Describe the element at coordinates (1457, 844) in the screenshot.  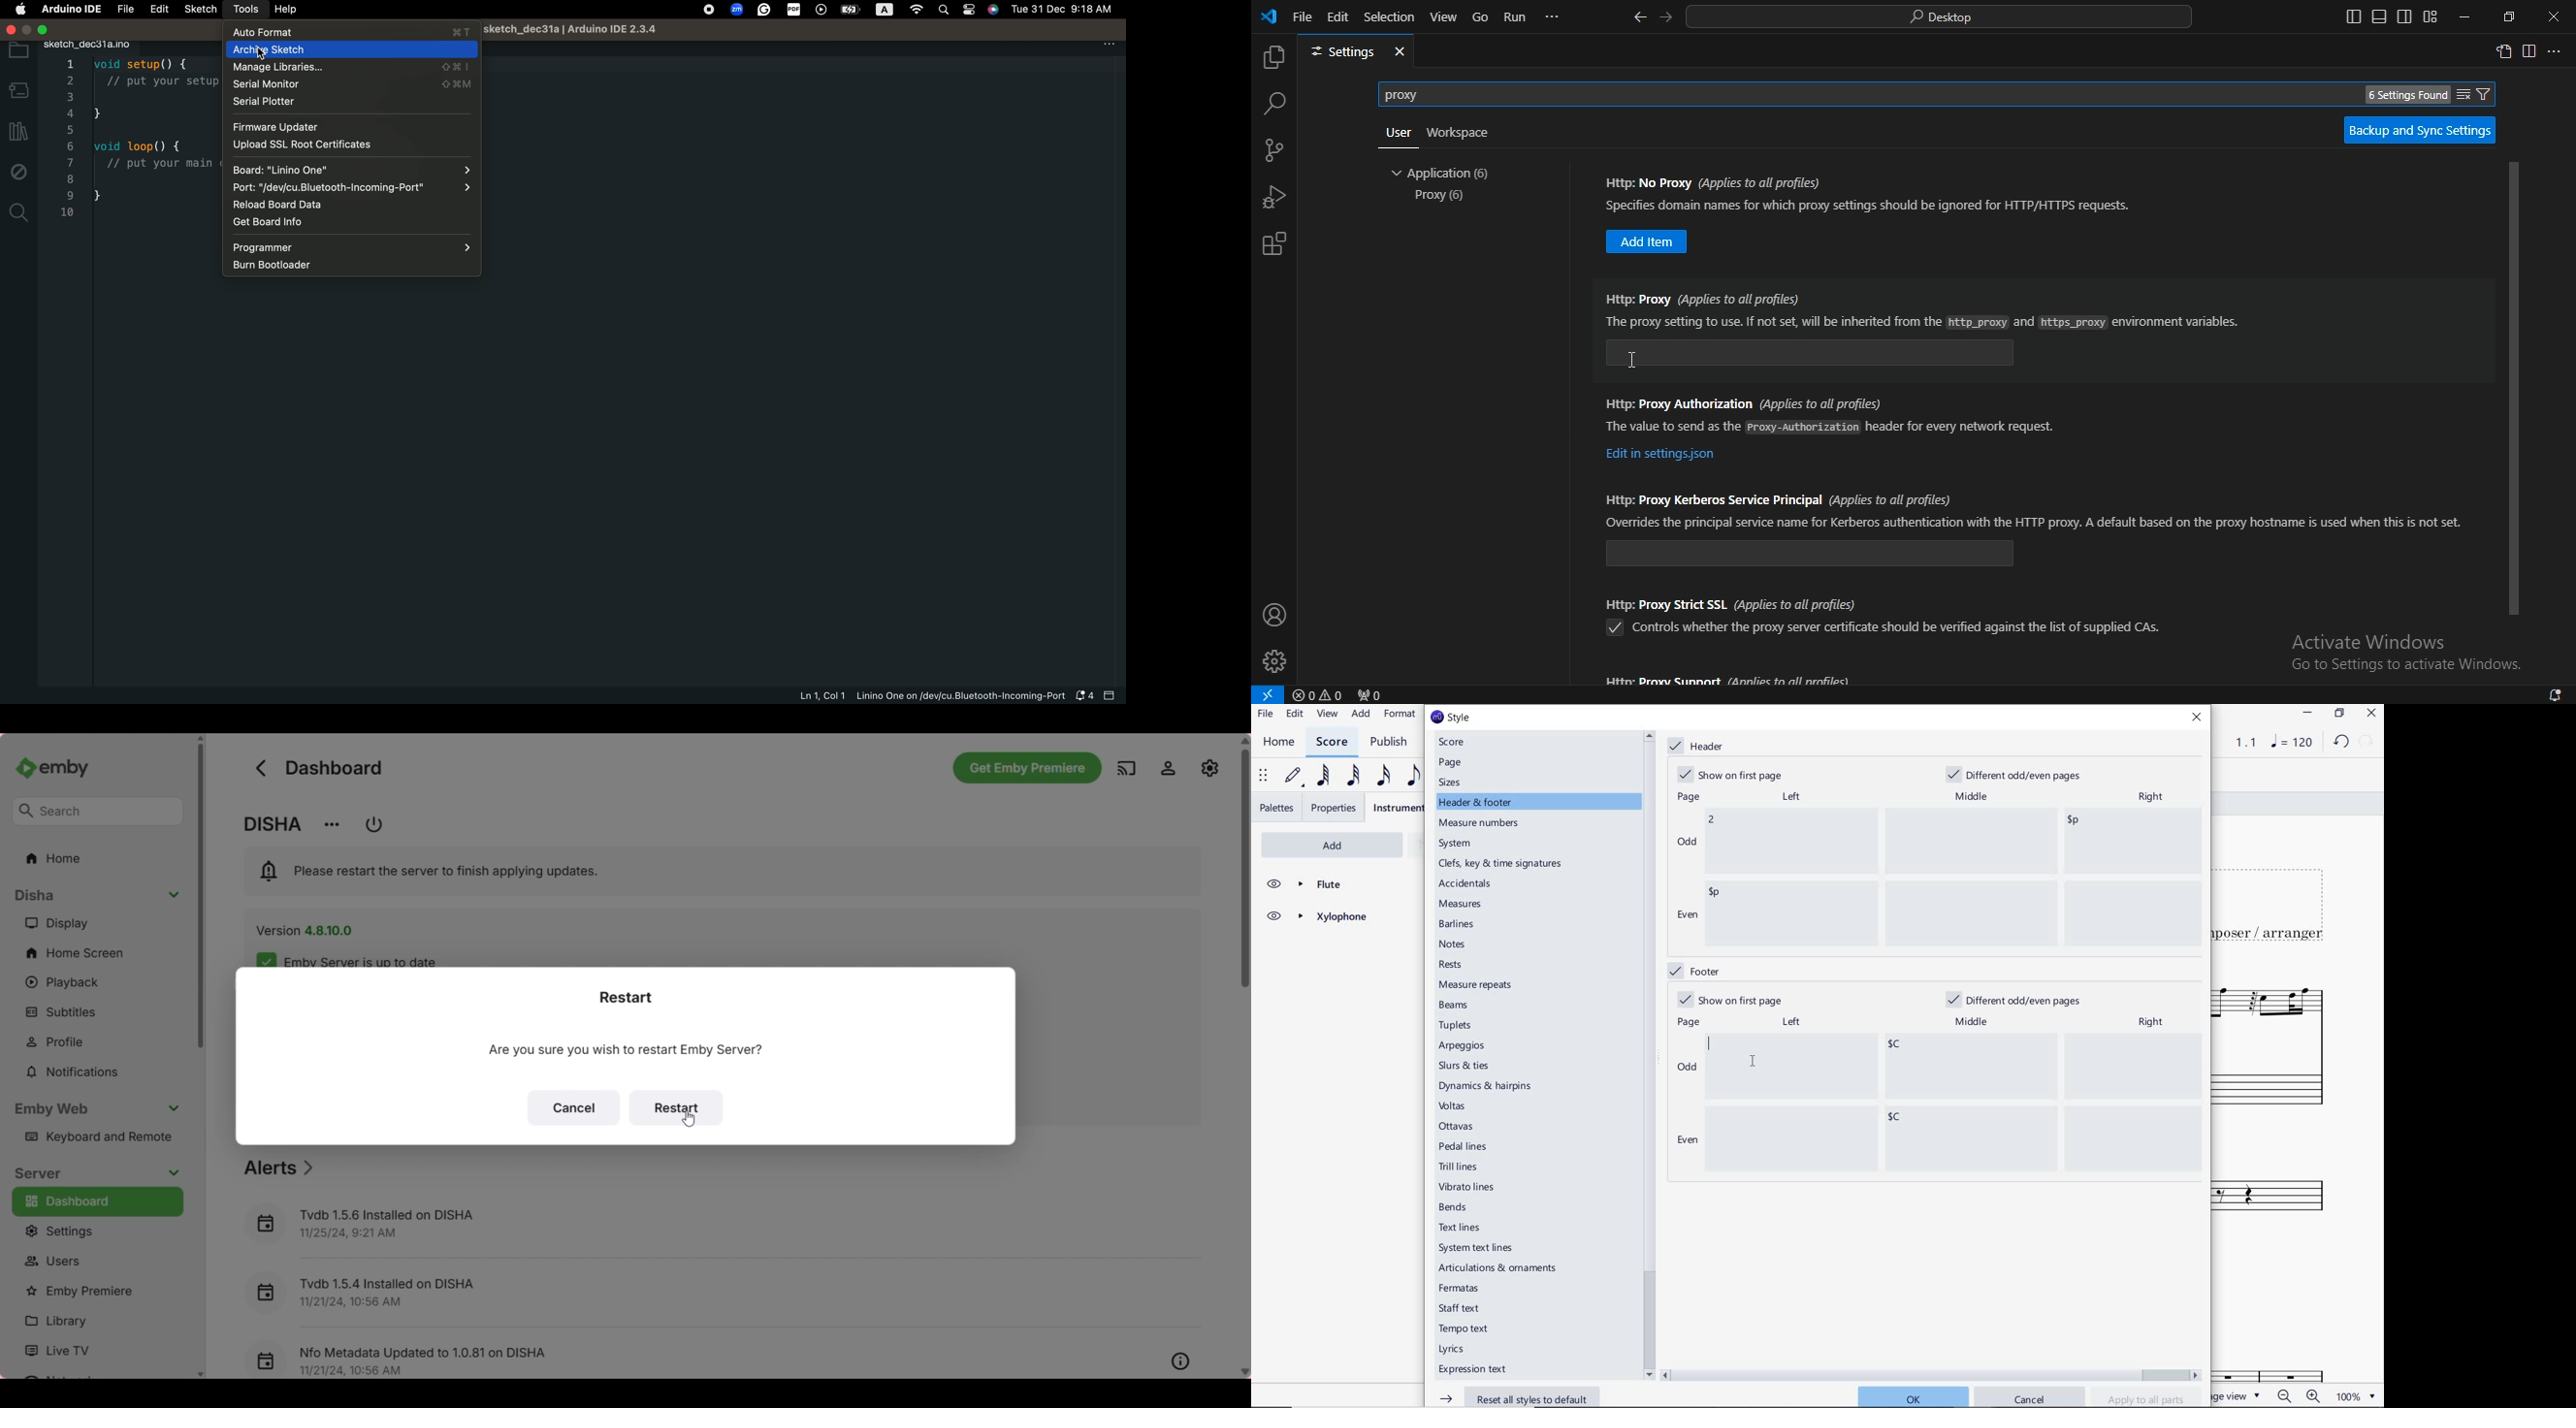
I see `system` at that location.